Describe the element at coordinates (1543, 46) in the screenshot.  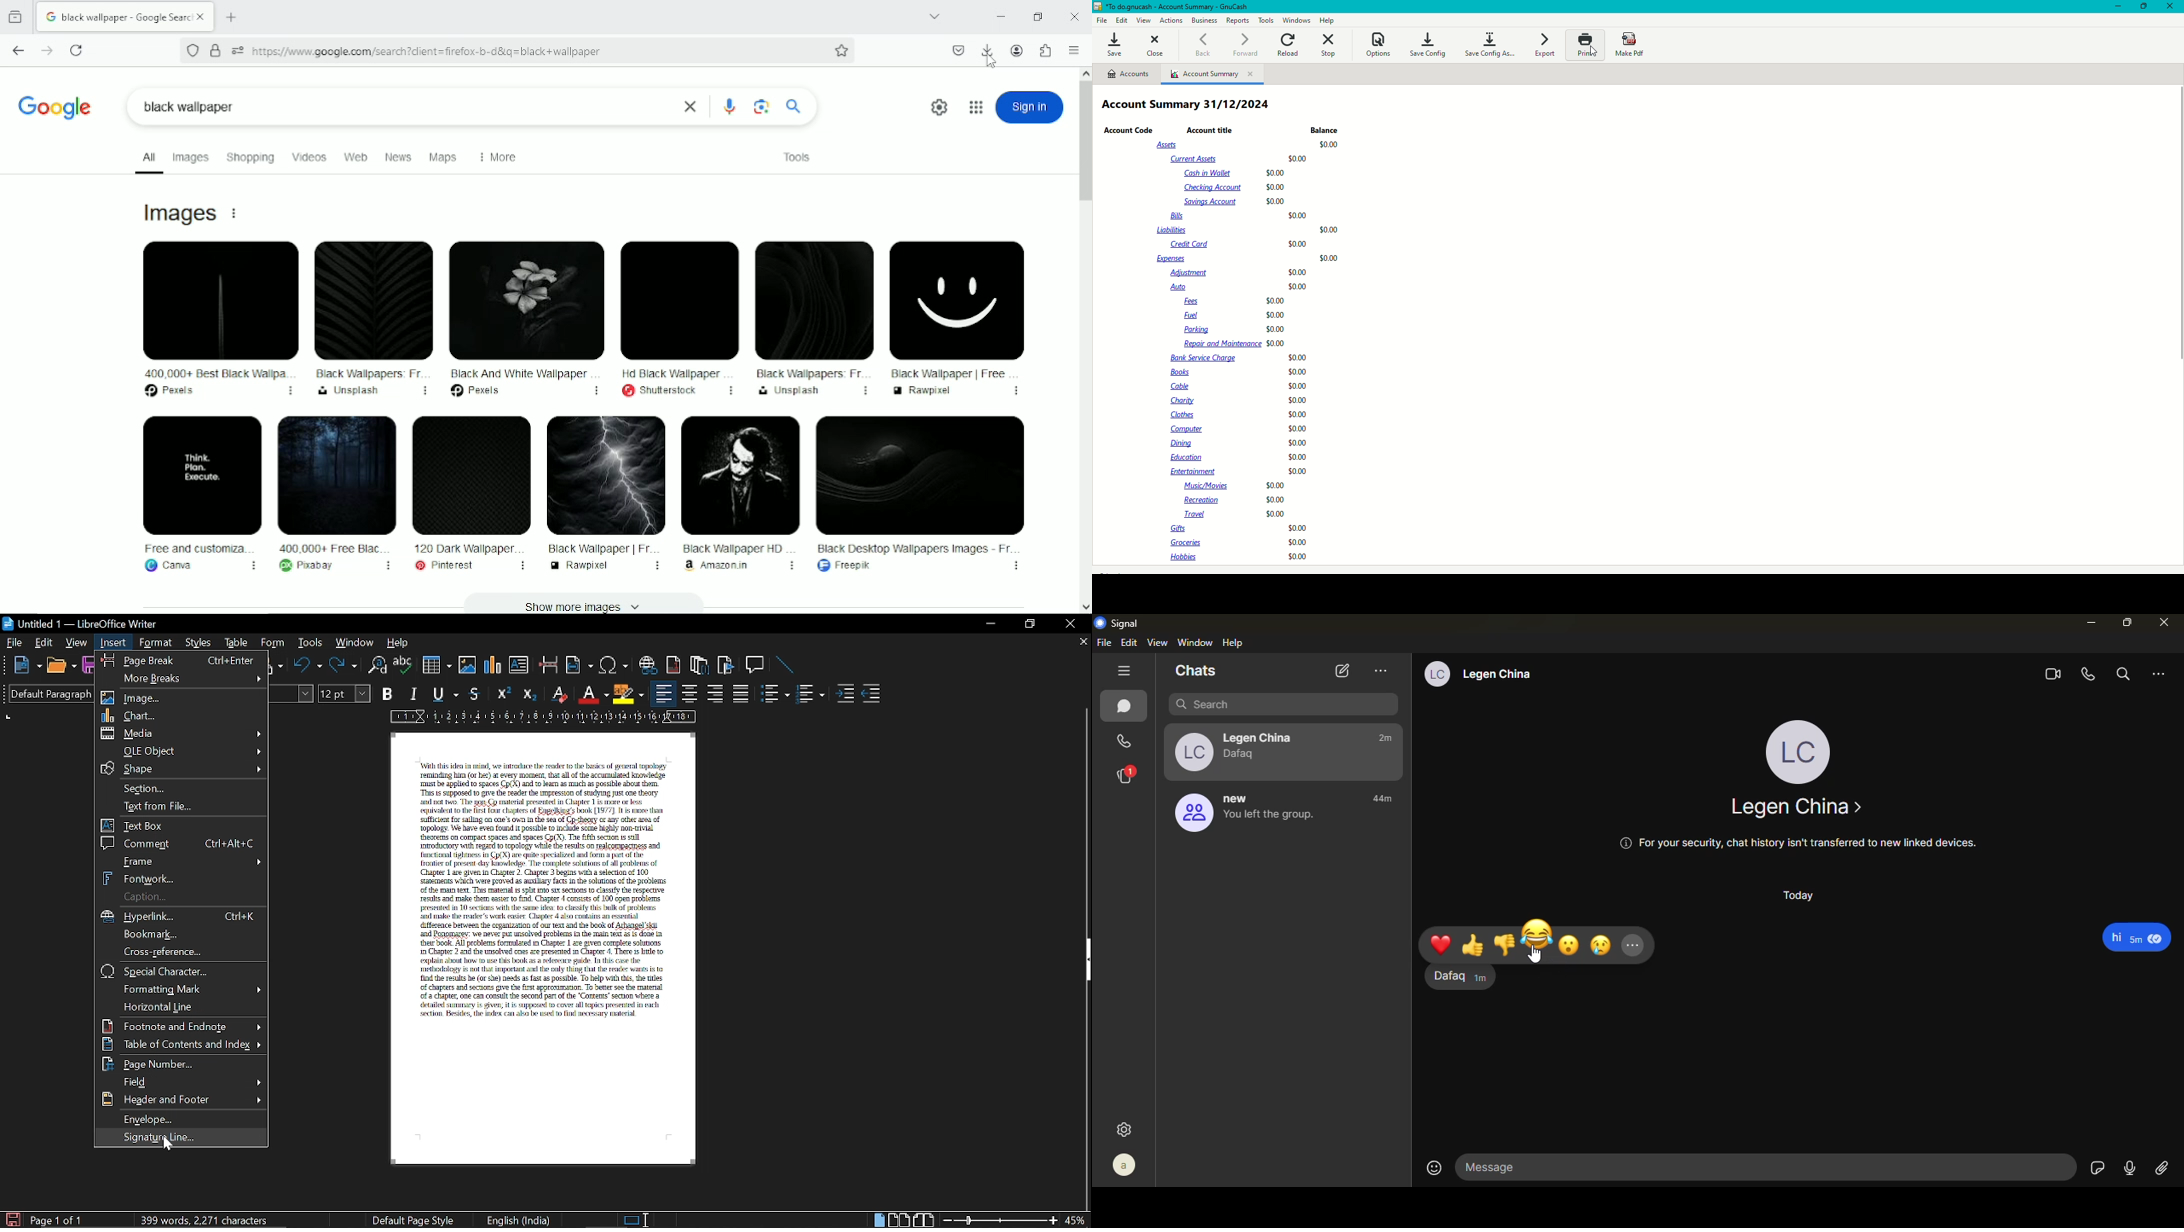
I see `Export` at that location.